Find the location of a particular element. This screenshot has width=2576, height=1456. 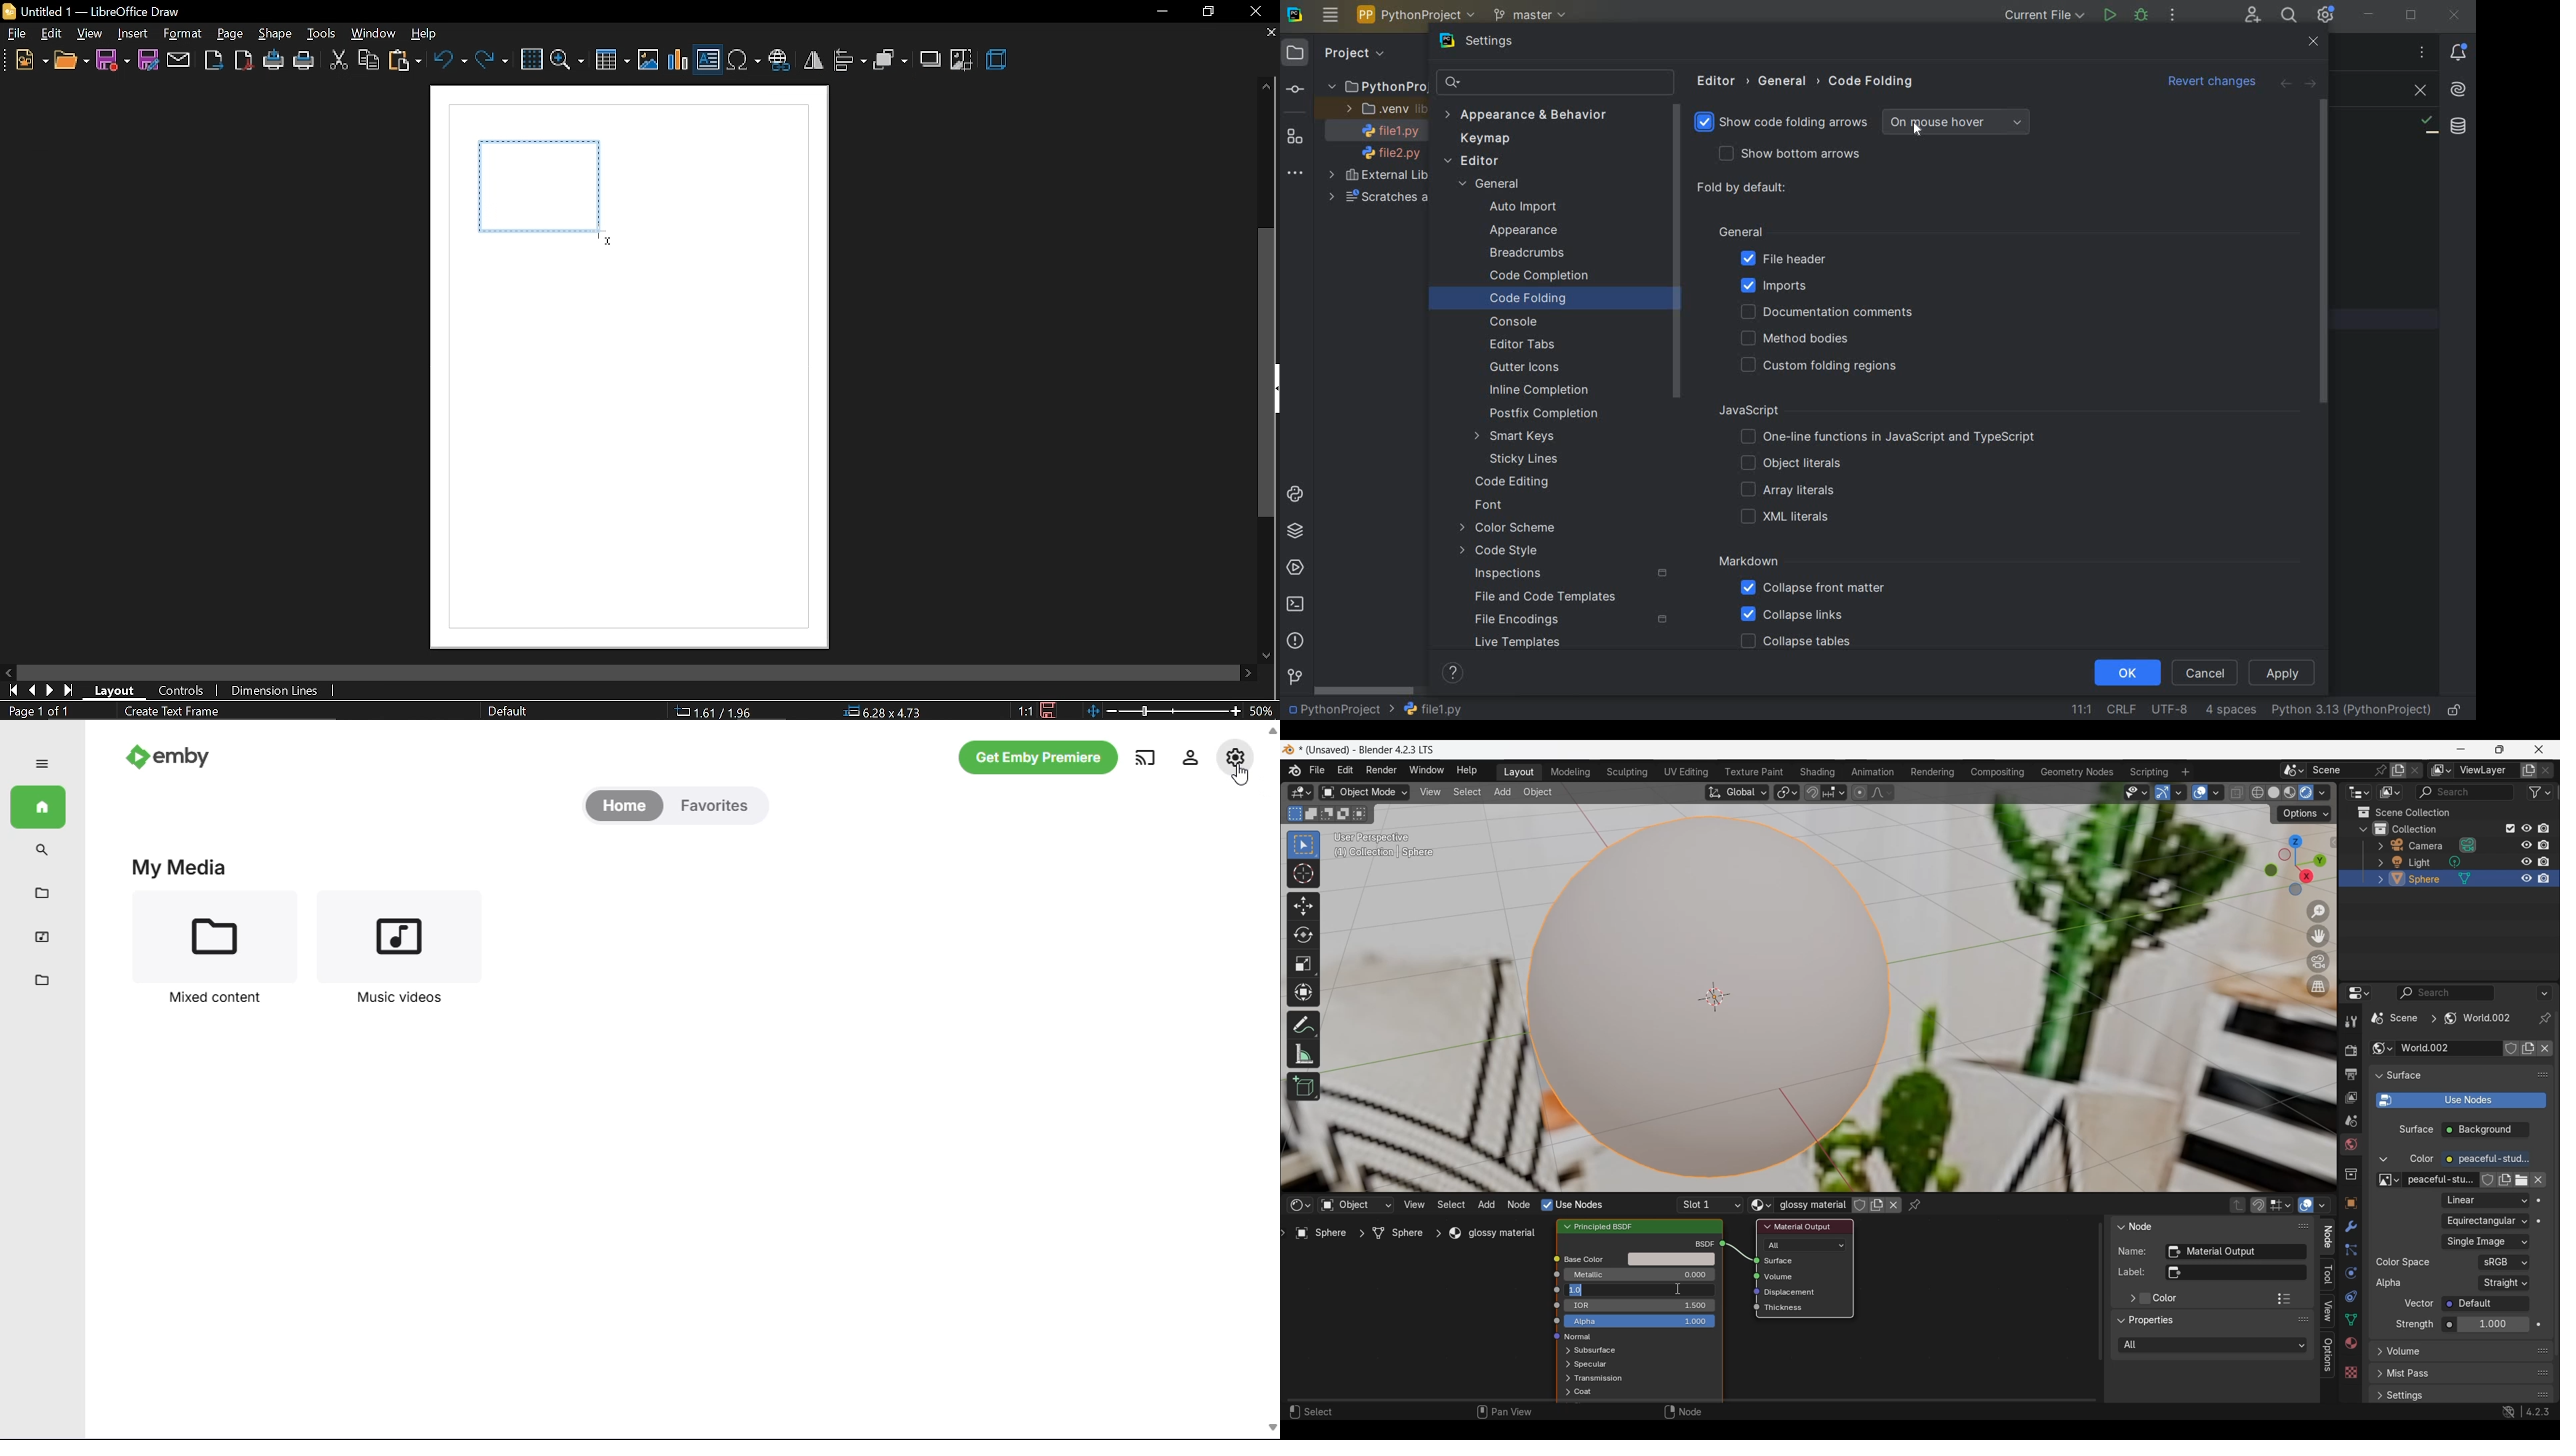

BACK is located at coordinates (2285, 85).